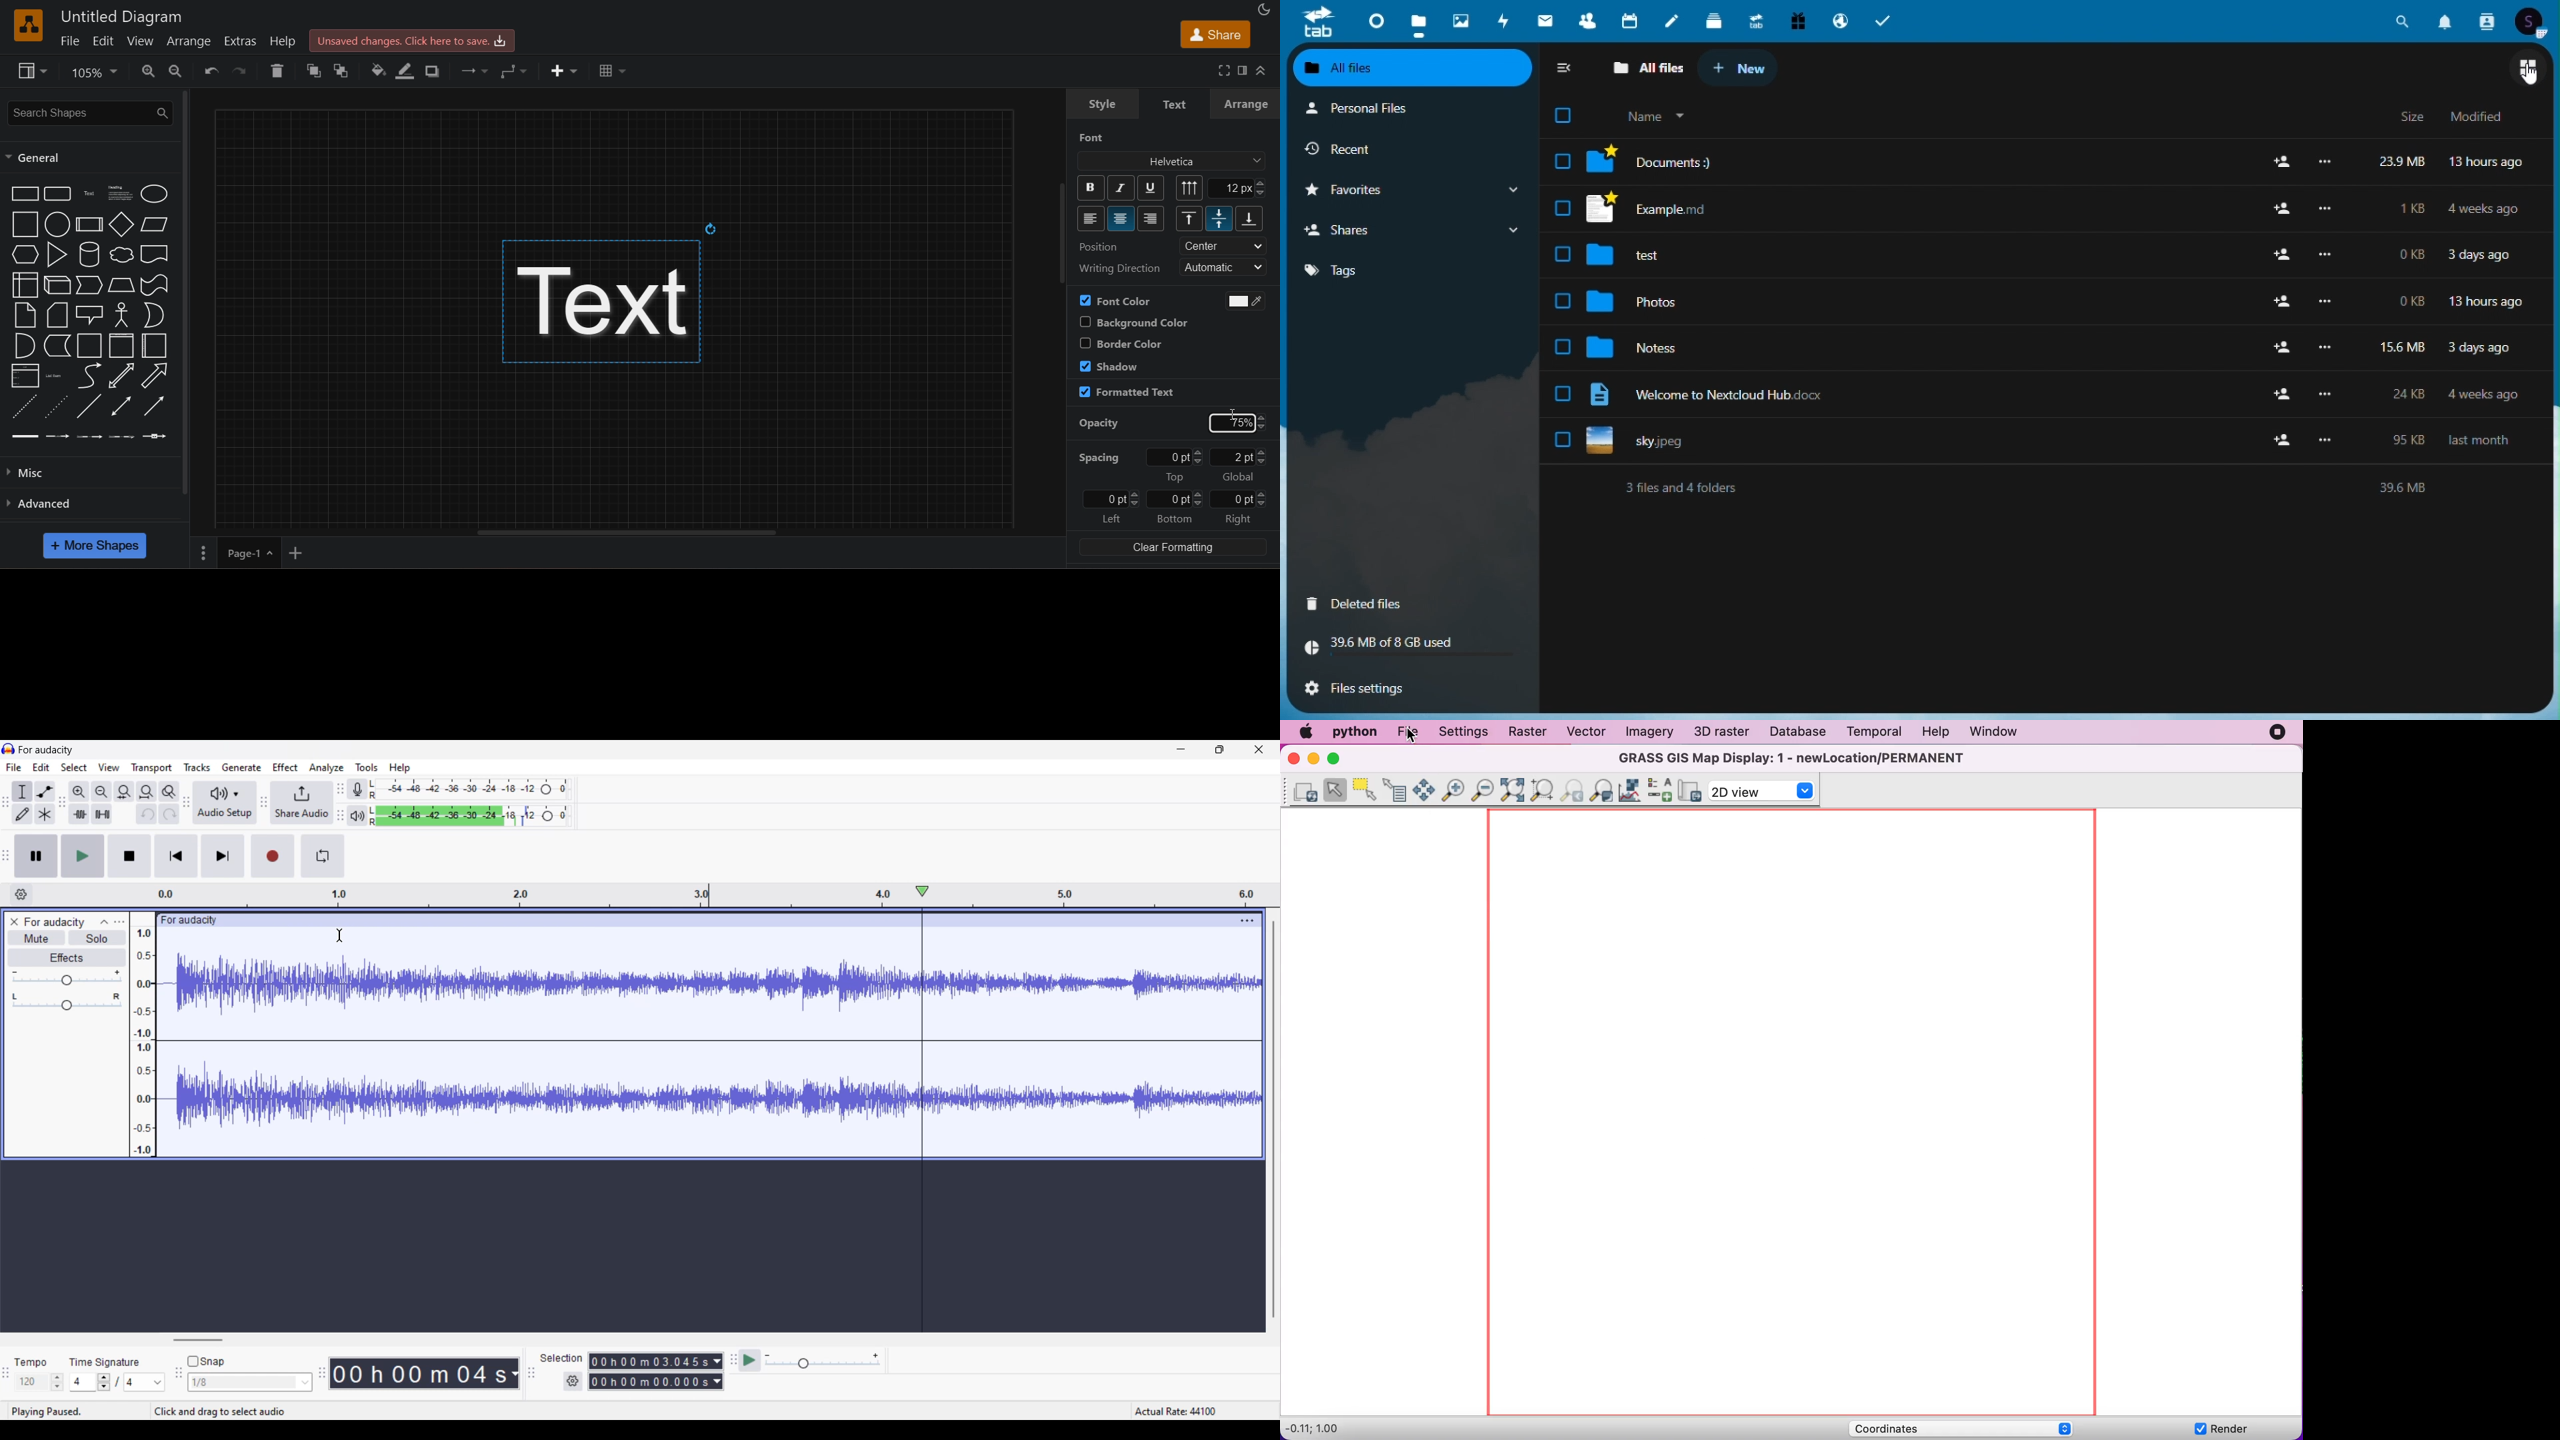  What do you see at coordinates (2331, 394) in the screenshot?
I see `` at bounding box center [2331, 394].